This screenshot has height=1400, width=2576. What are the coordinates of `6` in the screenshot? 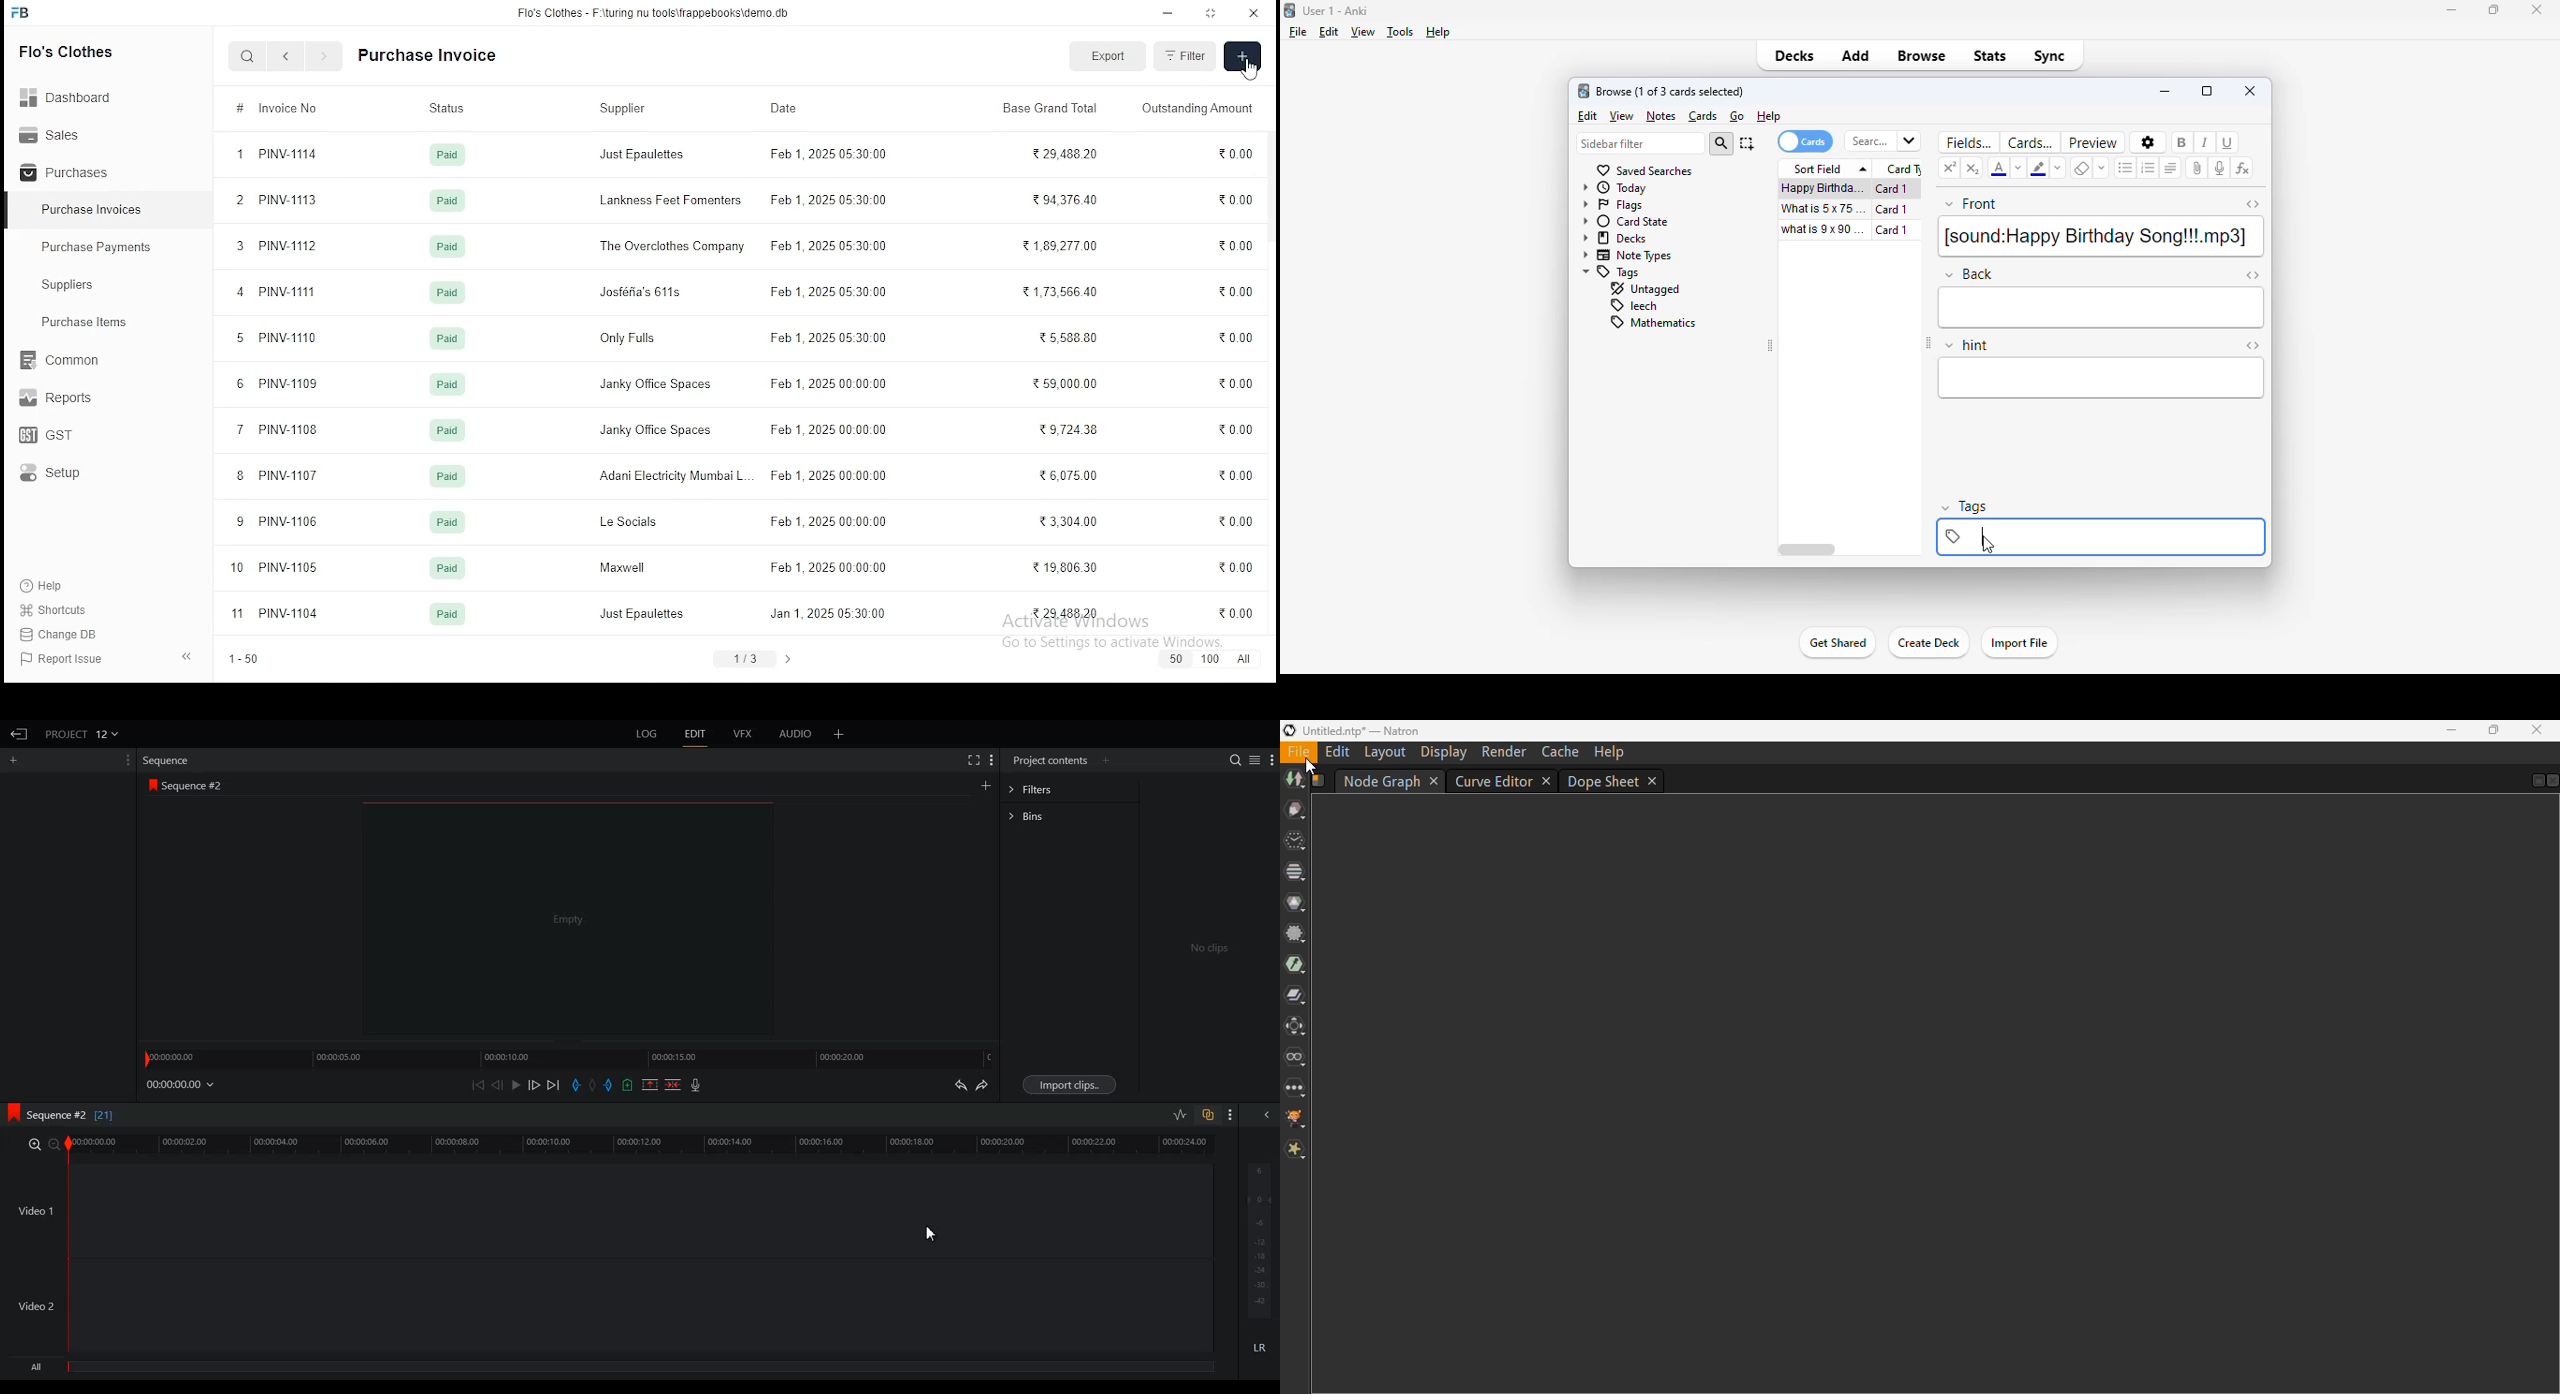 It's located at (240, 384).